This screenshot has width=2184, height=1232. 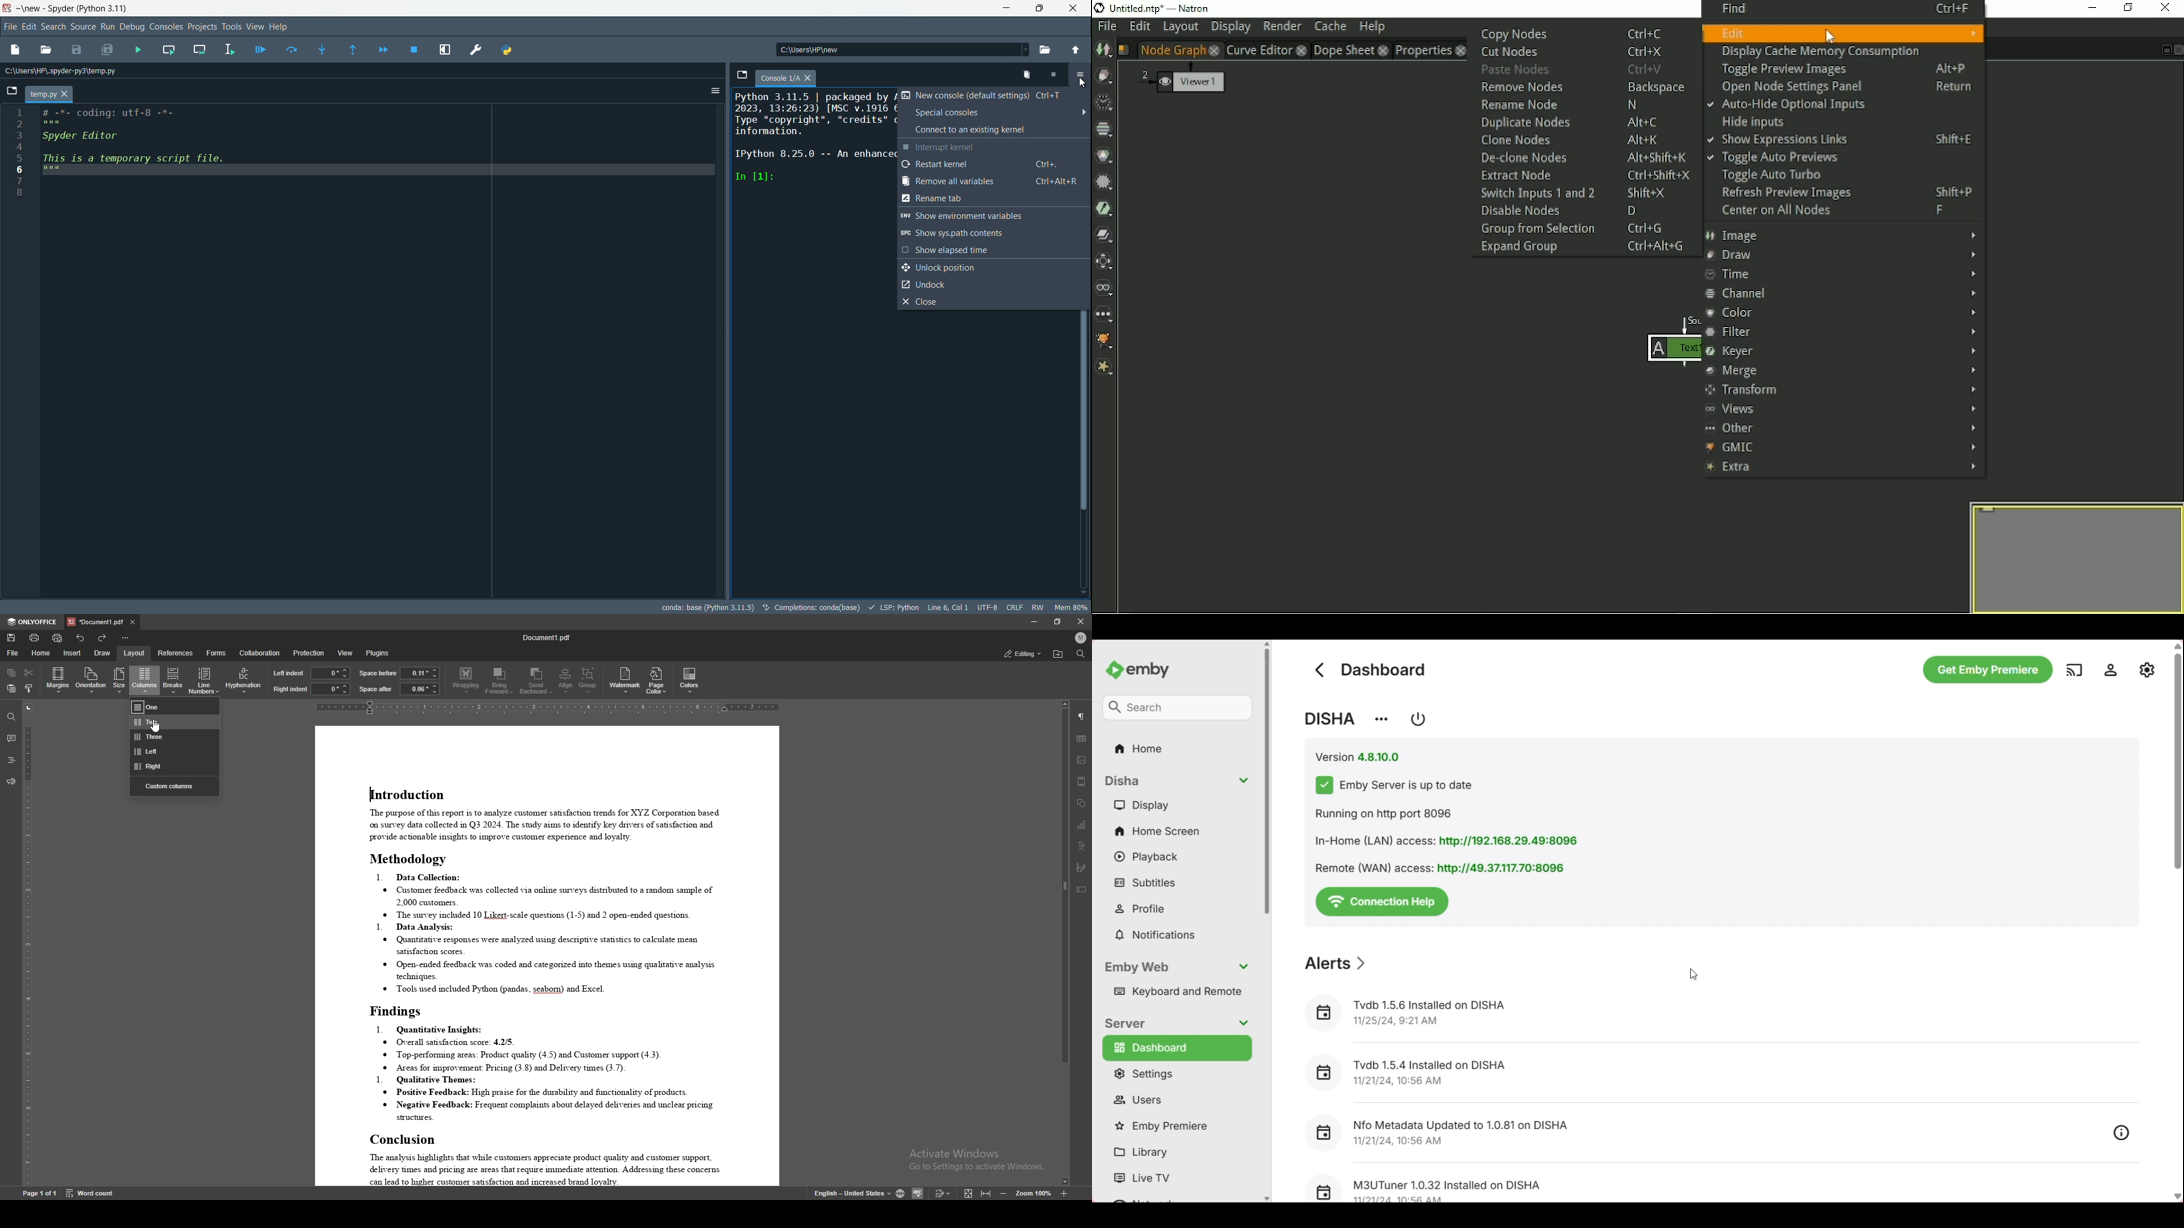 What do you see at coordinates (1393, 785) in the screenshot?
I see `Indicates server is up-to-date` at bounding box center [1393, 785].